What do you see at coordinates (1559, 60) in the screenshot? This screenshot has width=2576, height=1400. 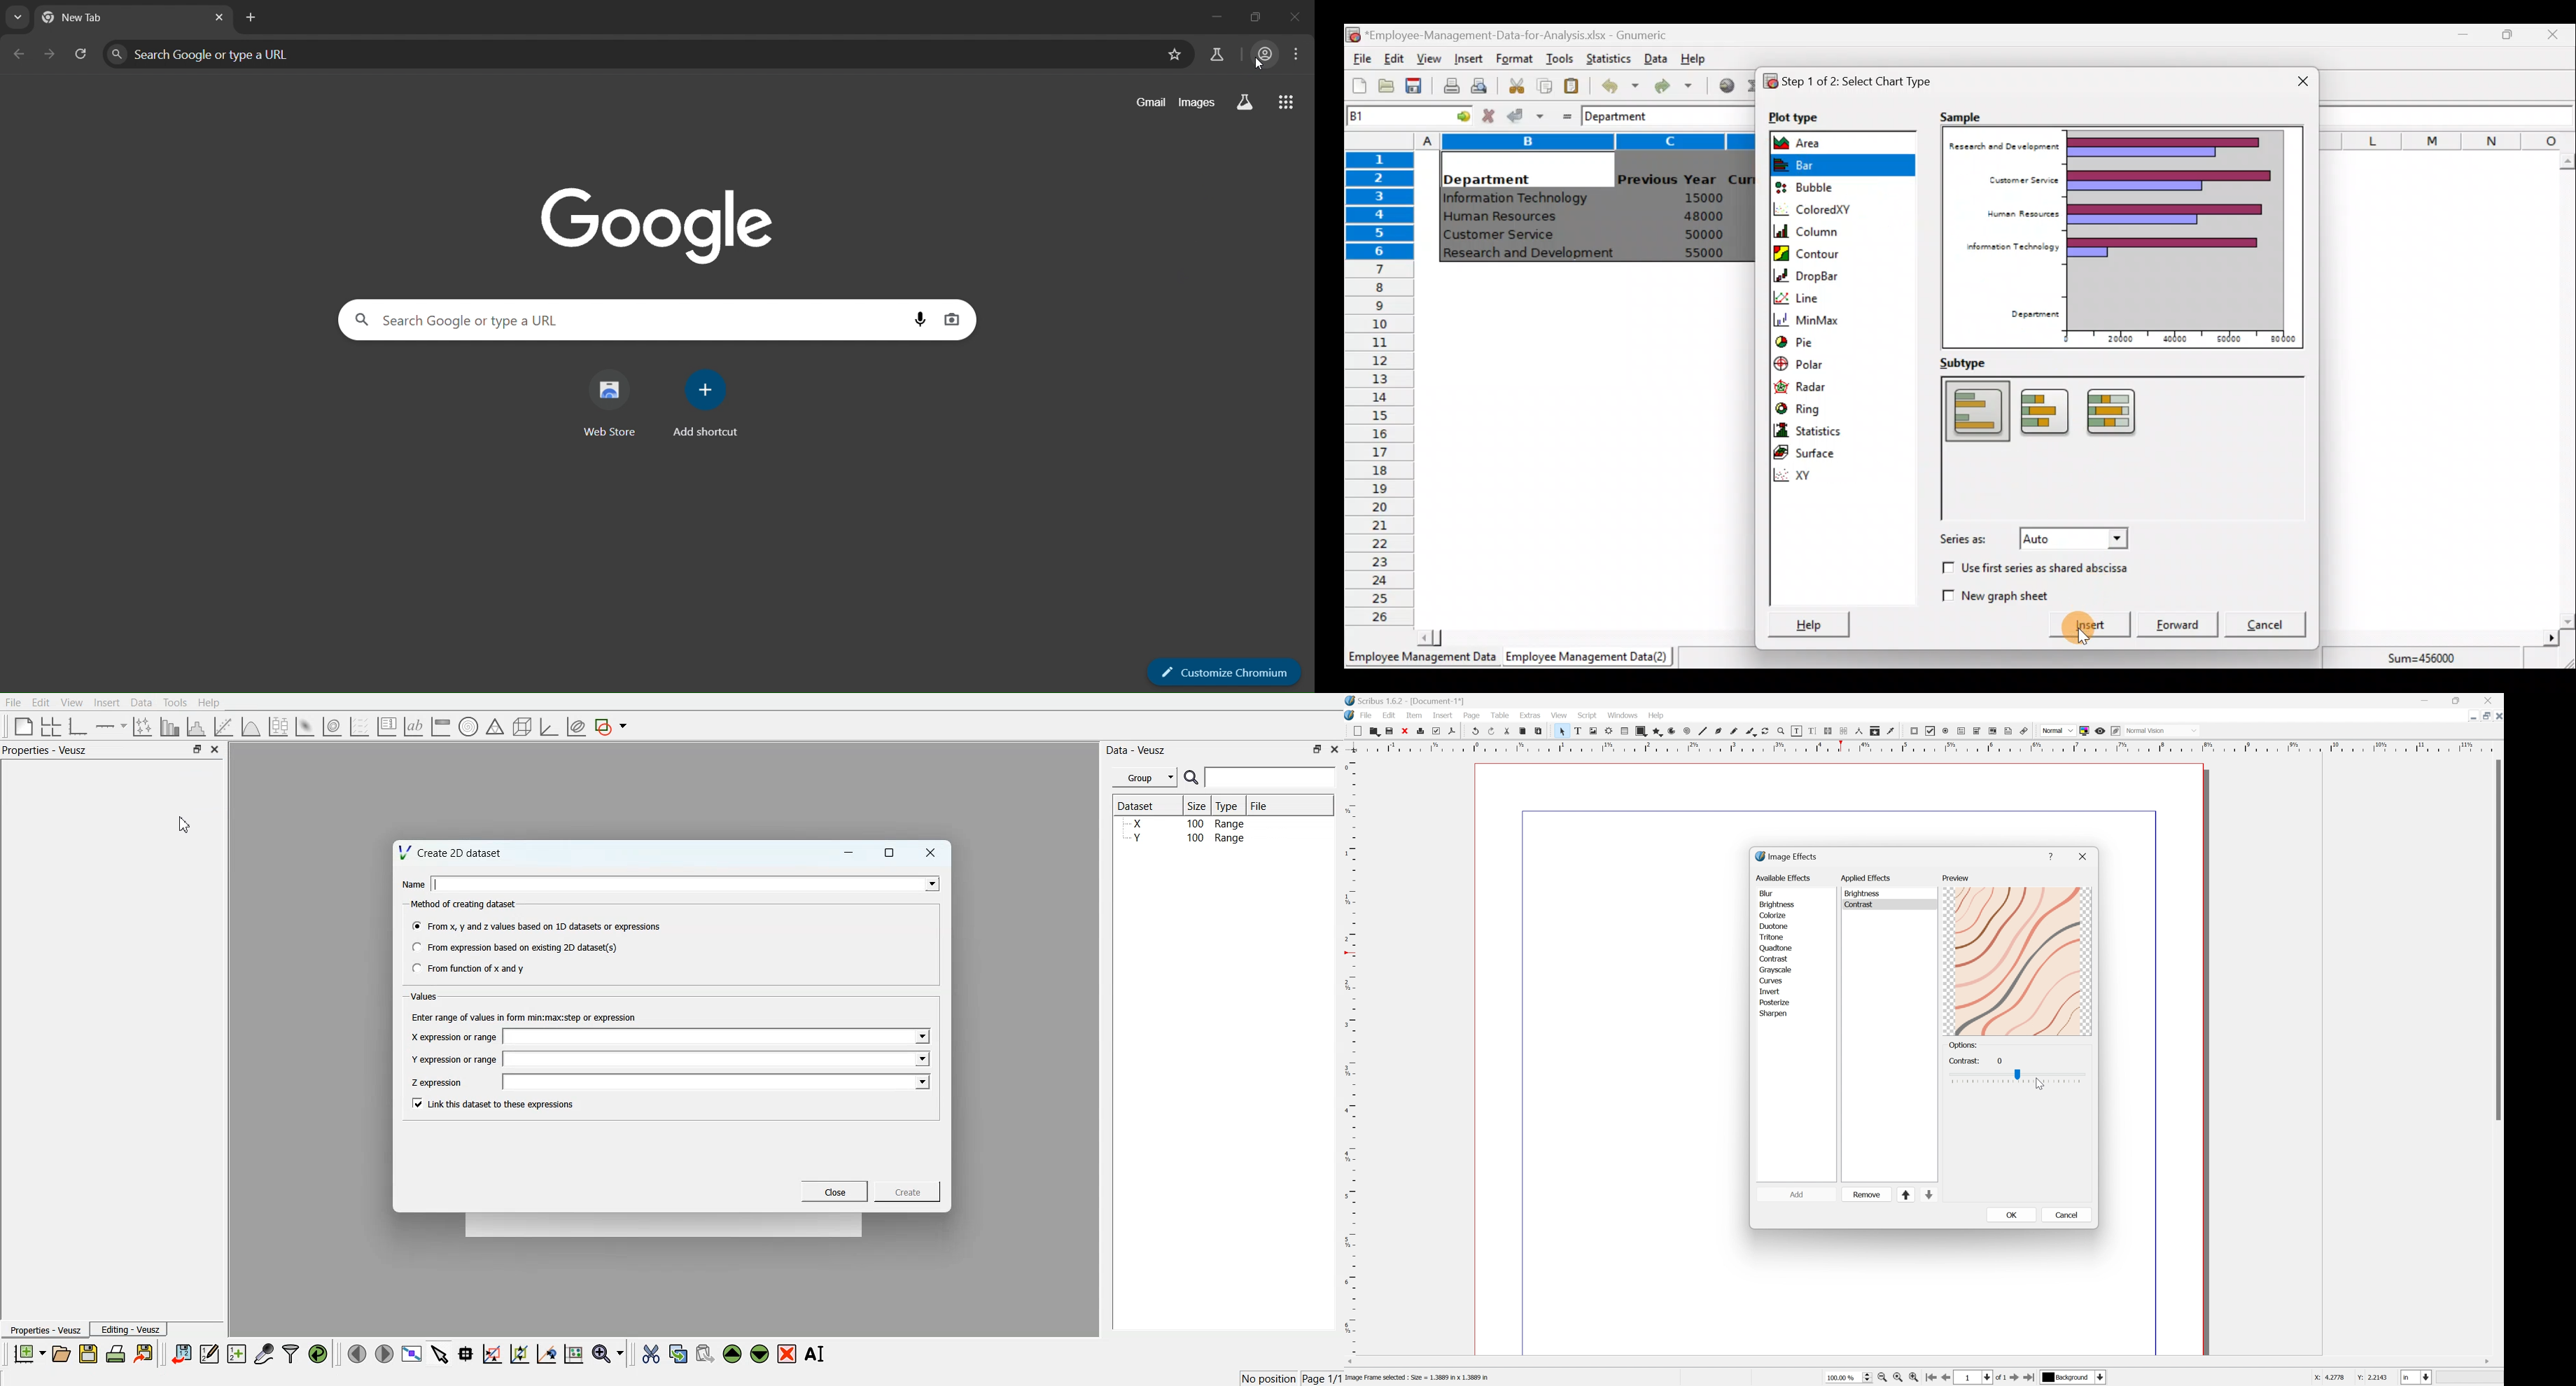 I see `Tools` at bounding box center [1559, 60].